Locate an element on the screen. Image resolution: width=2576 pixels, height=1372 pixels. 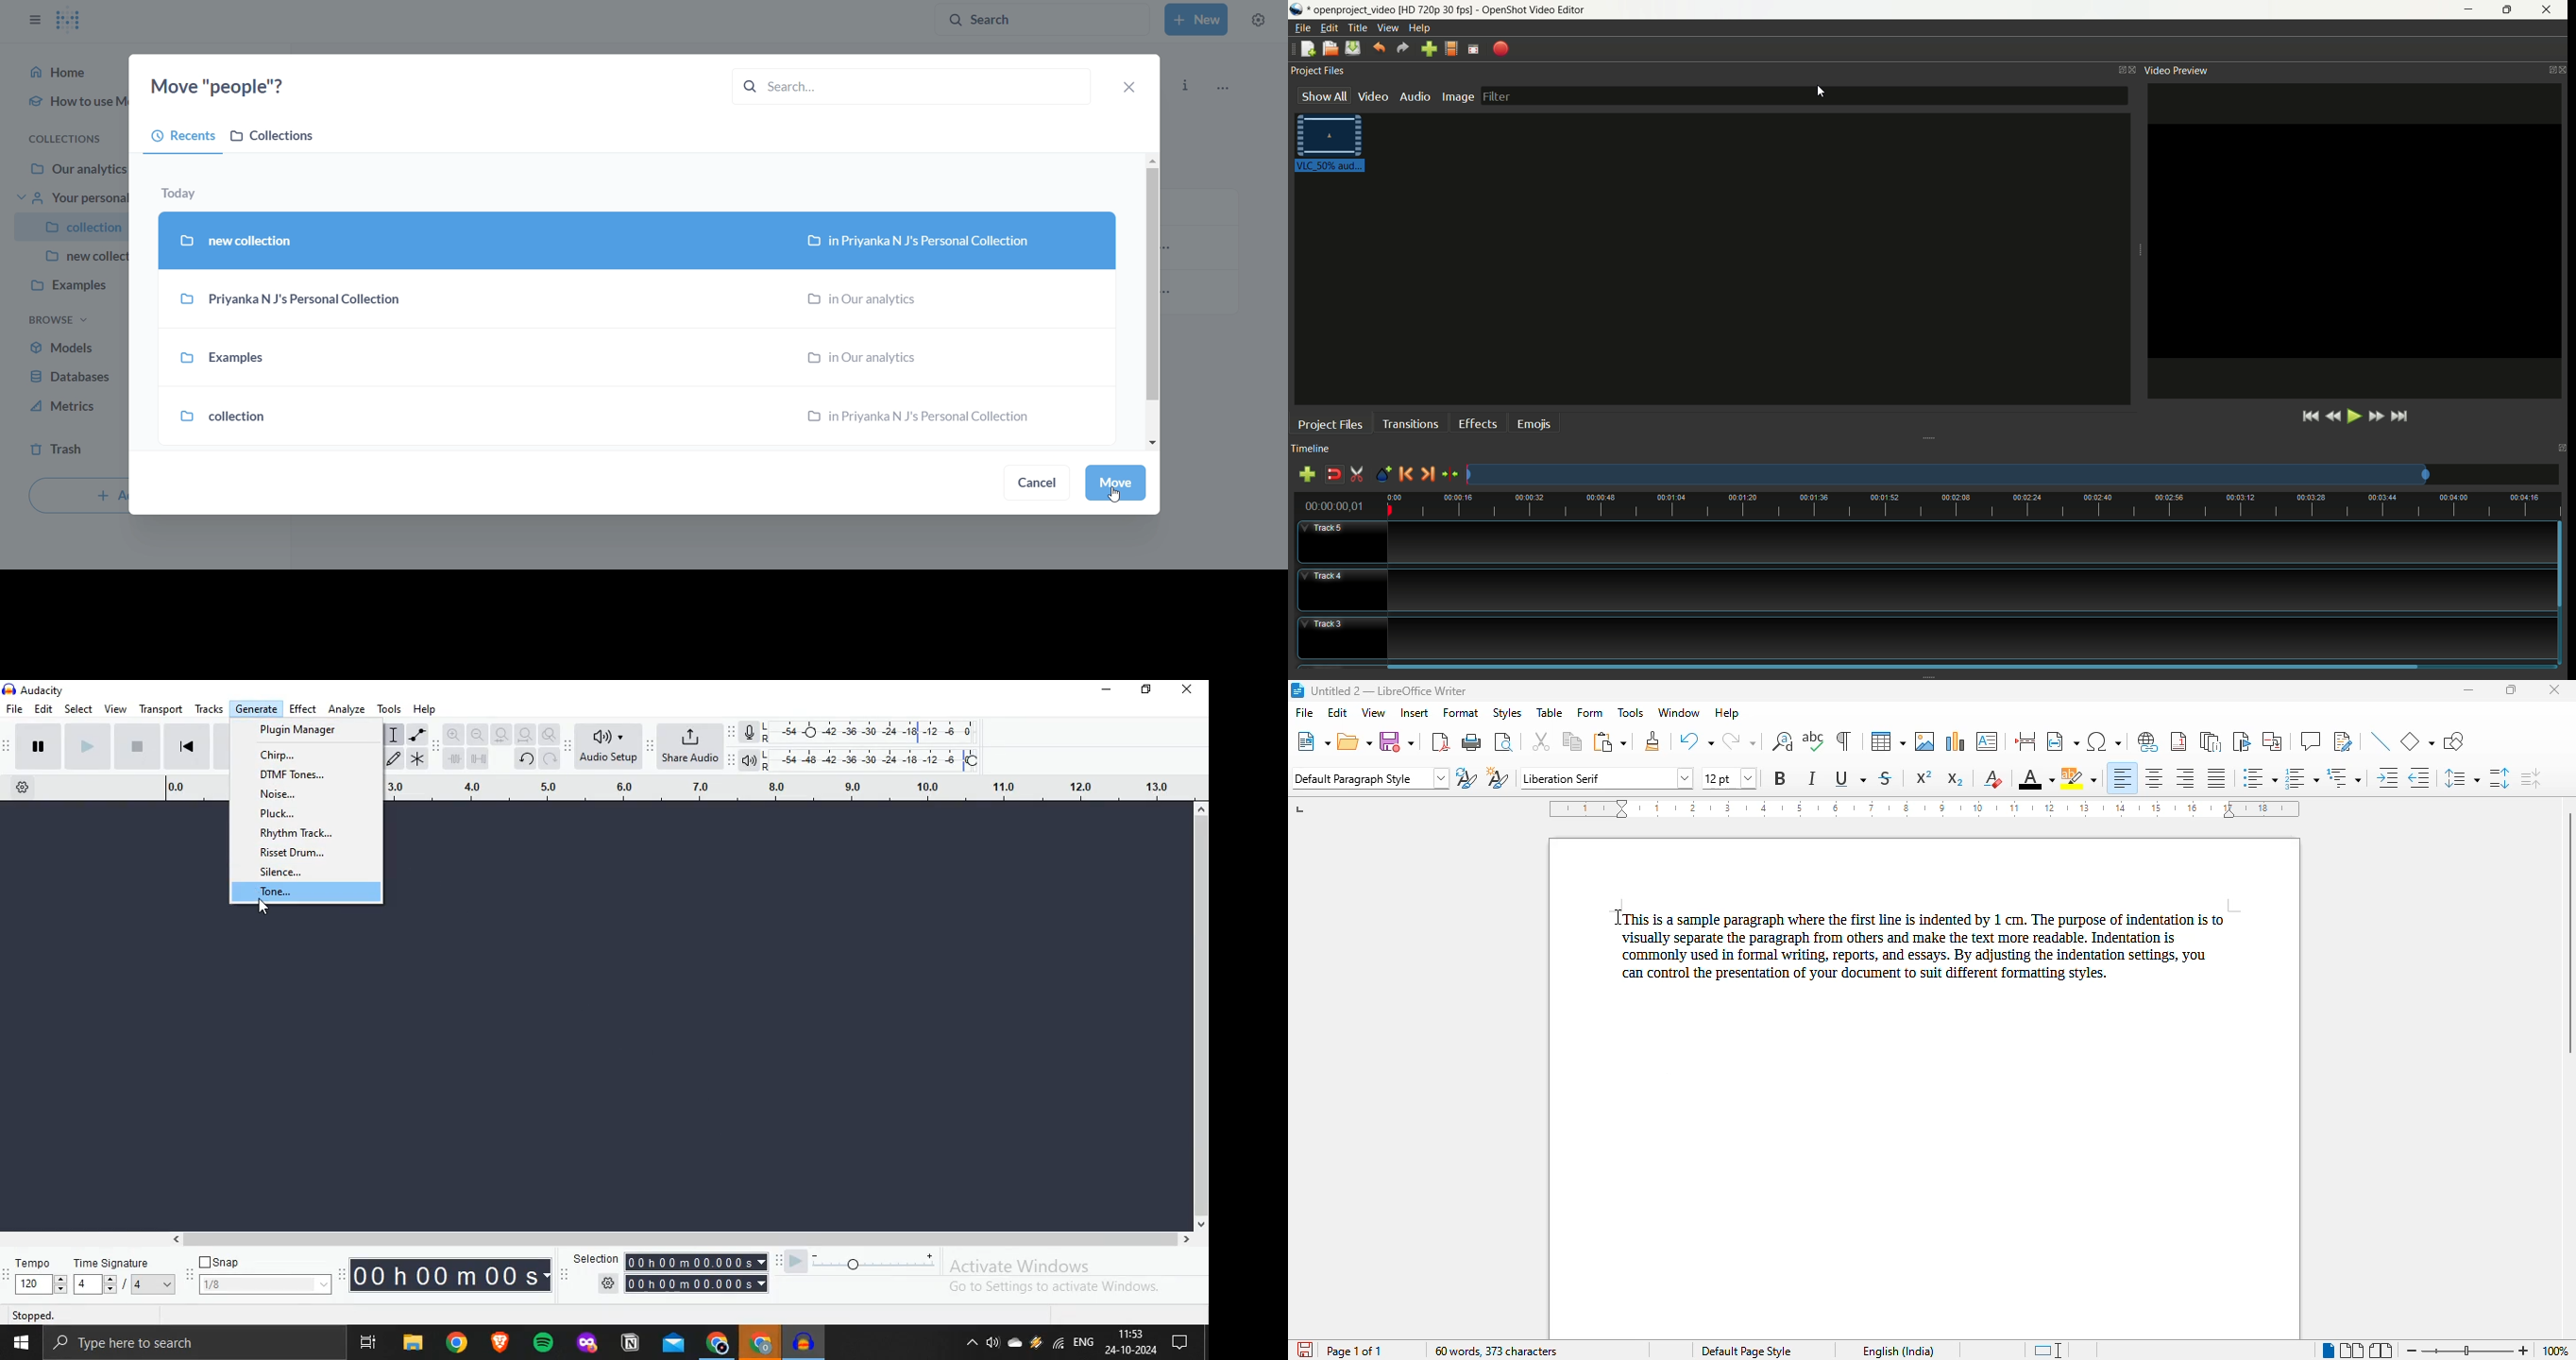
Tracks is located at coordinates (209, 709).